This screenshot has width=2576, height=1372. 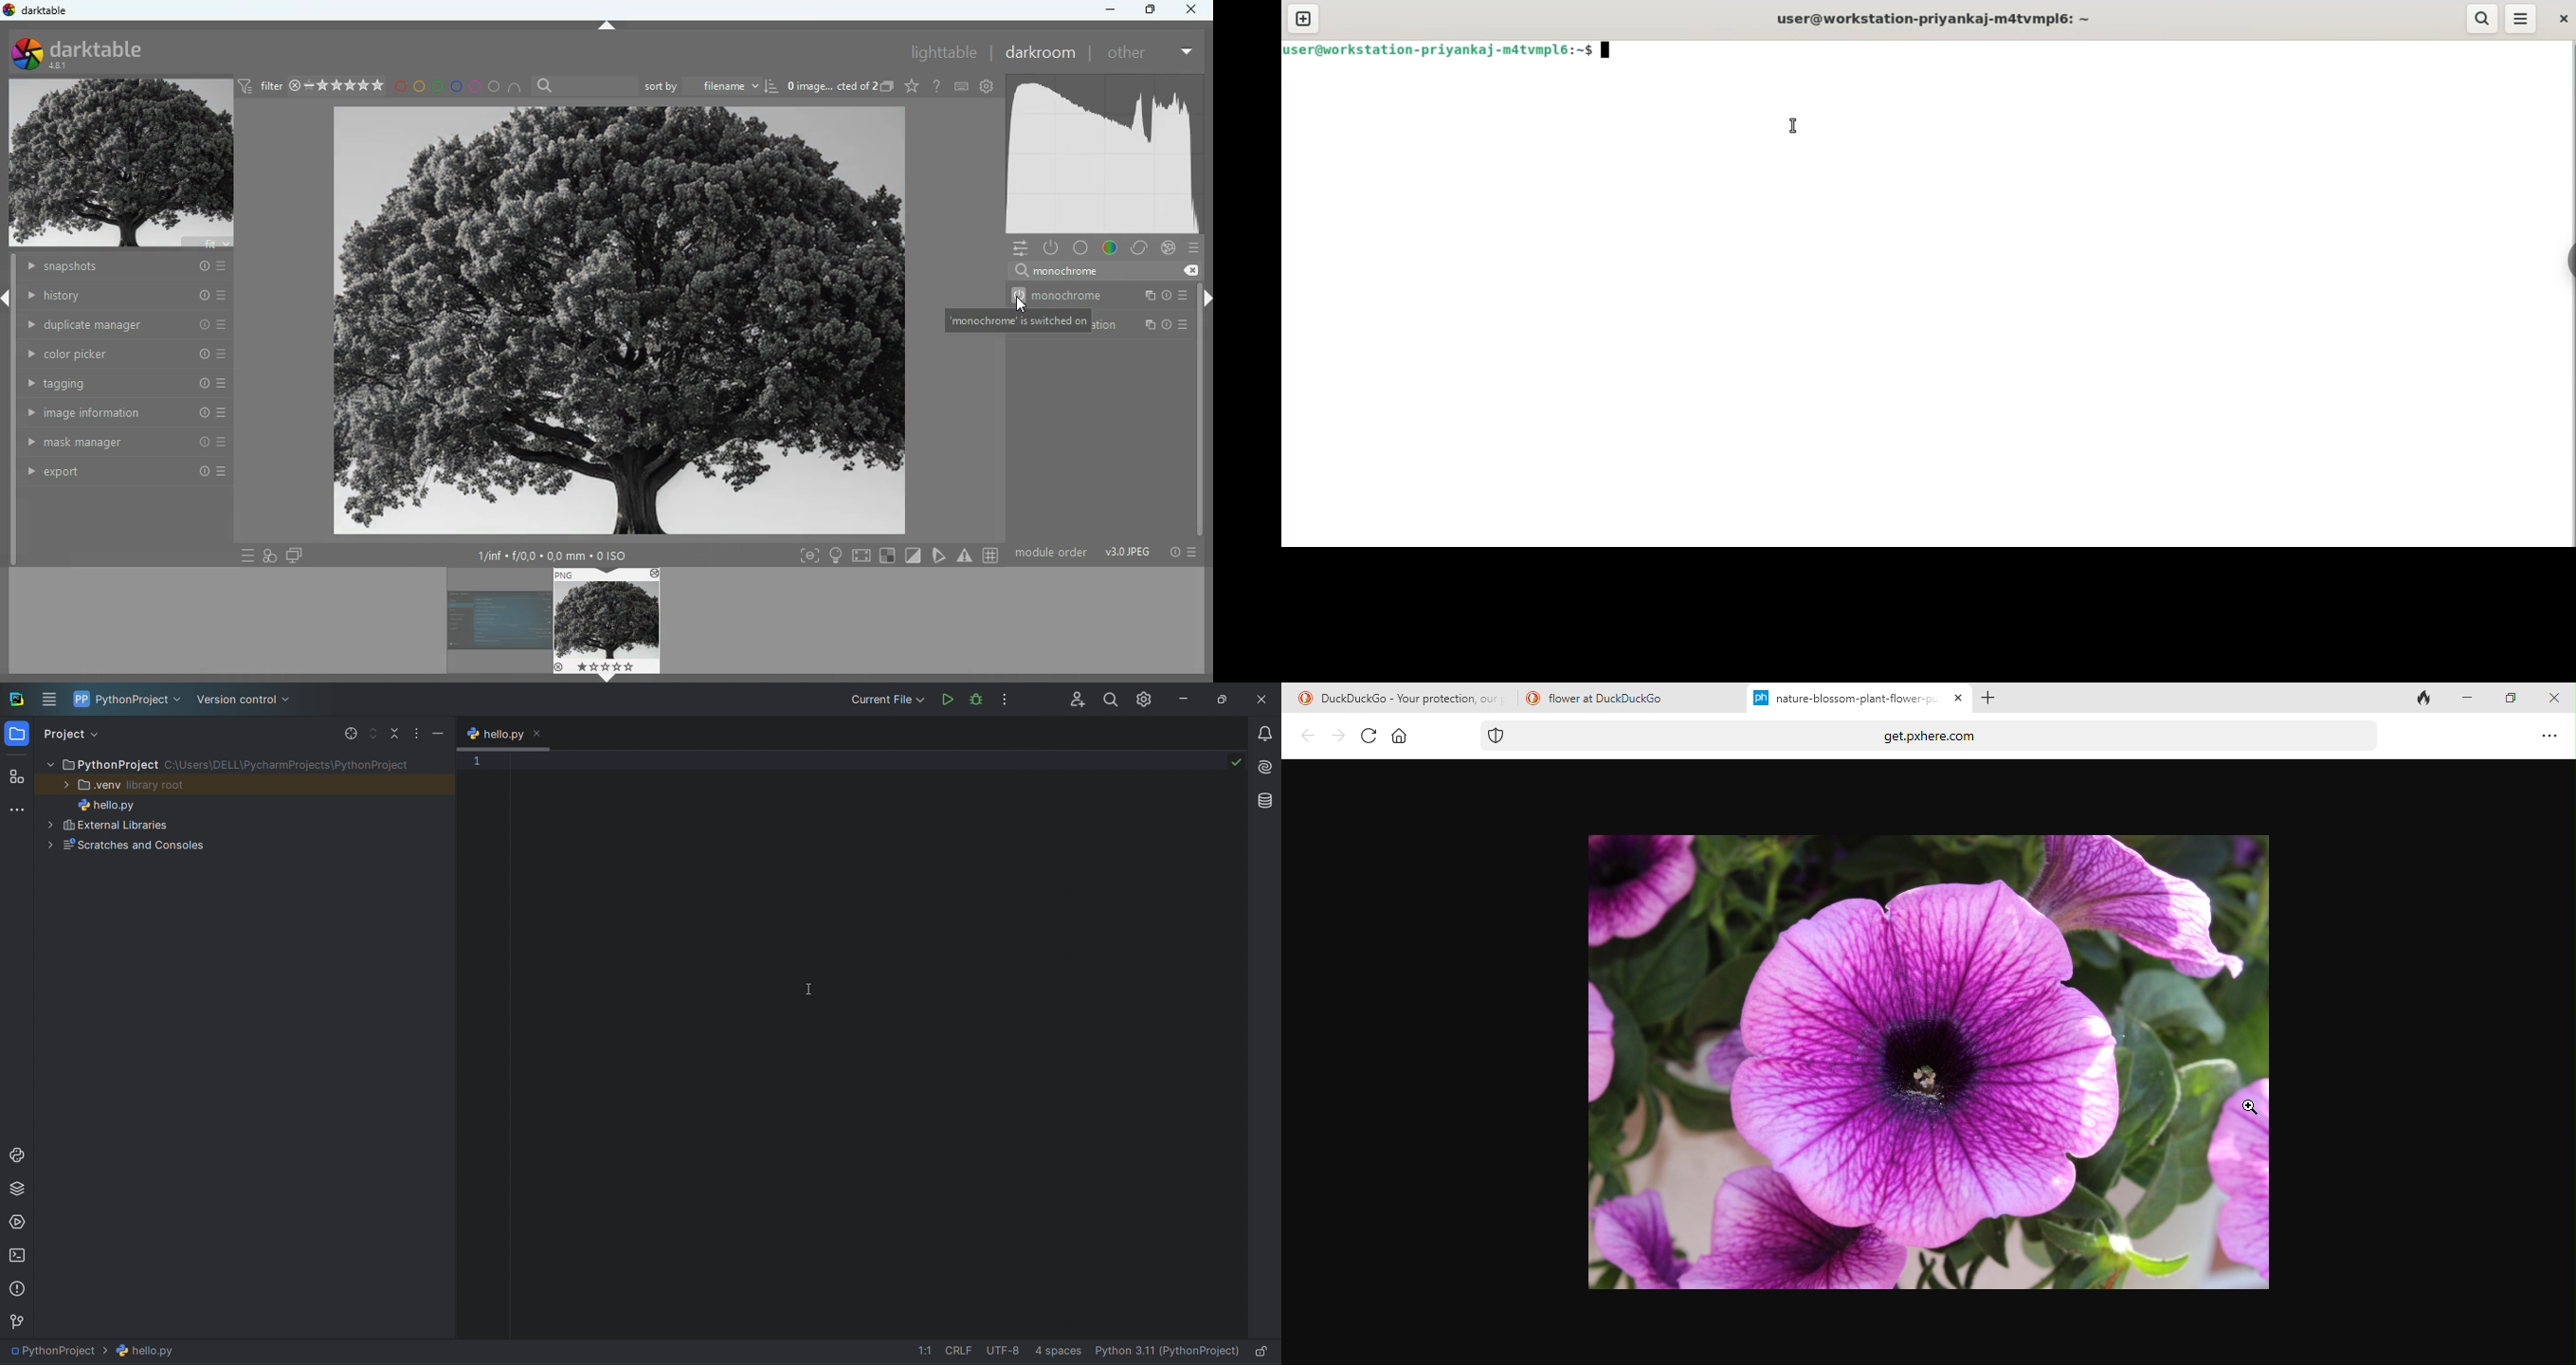 What do you see at coordinates (2467, 699) in the screenshot?
I see `minimize` at bounding box center [2467, 699].